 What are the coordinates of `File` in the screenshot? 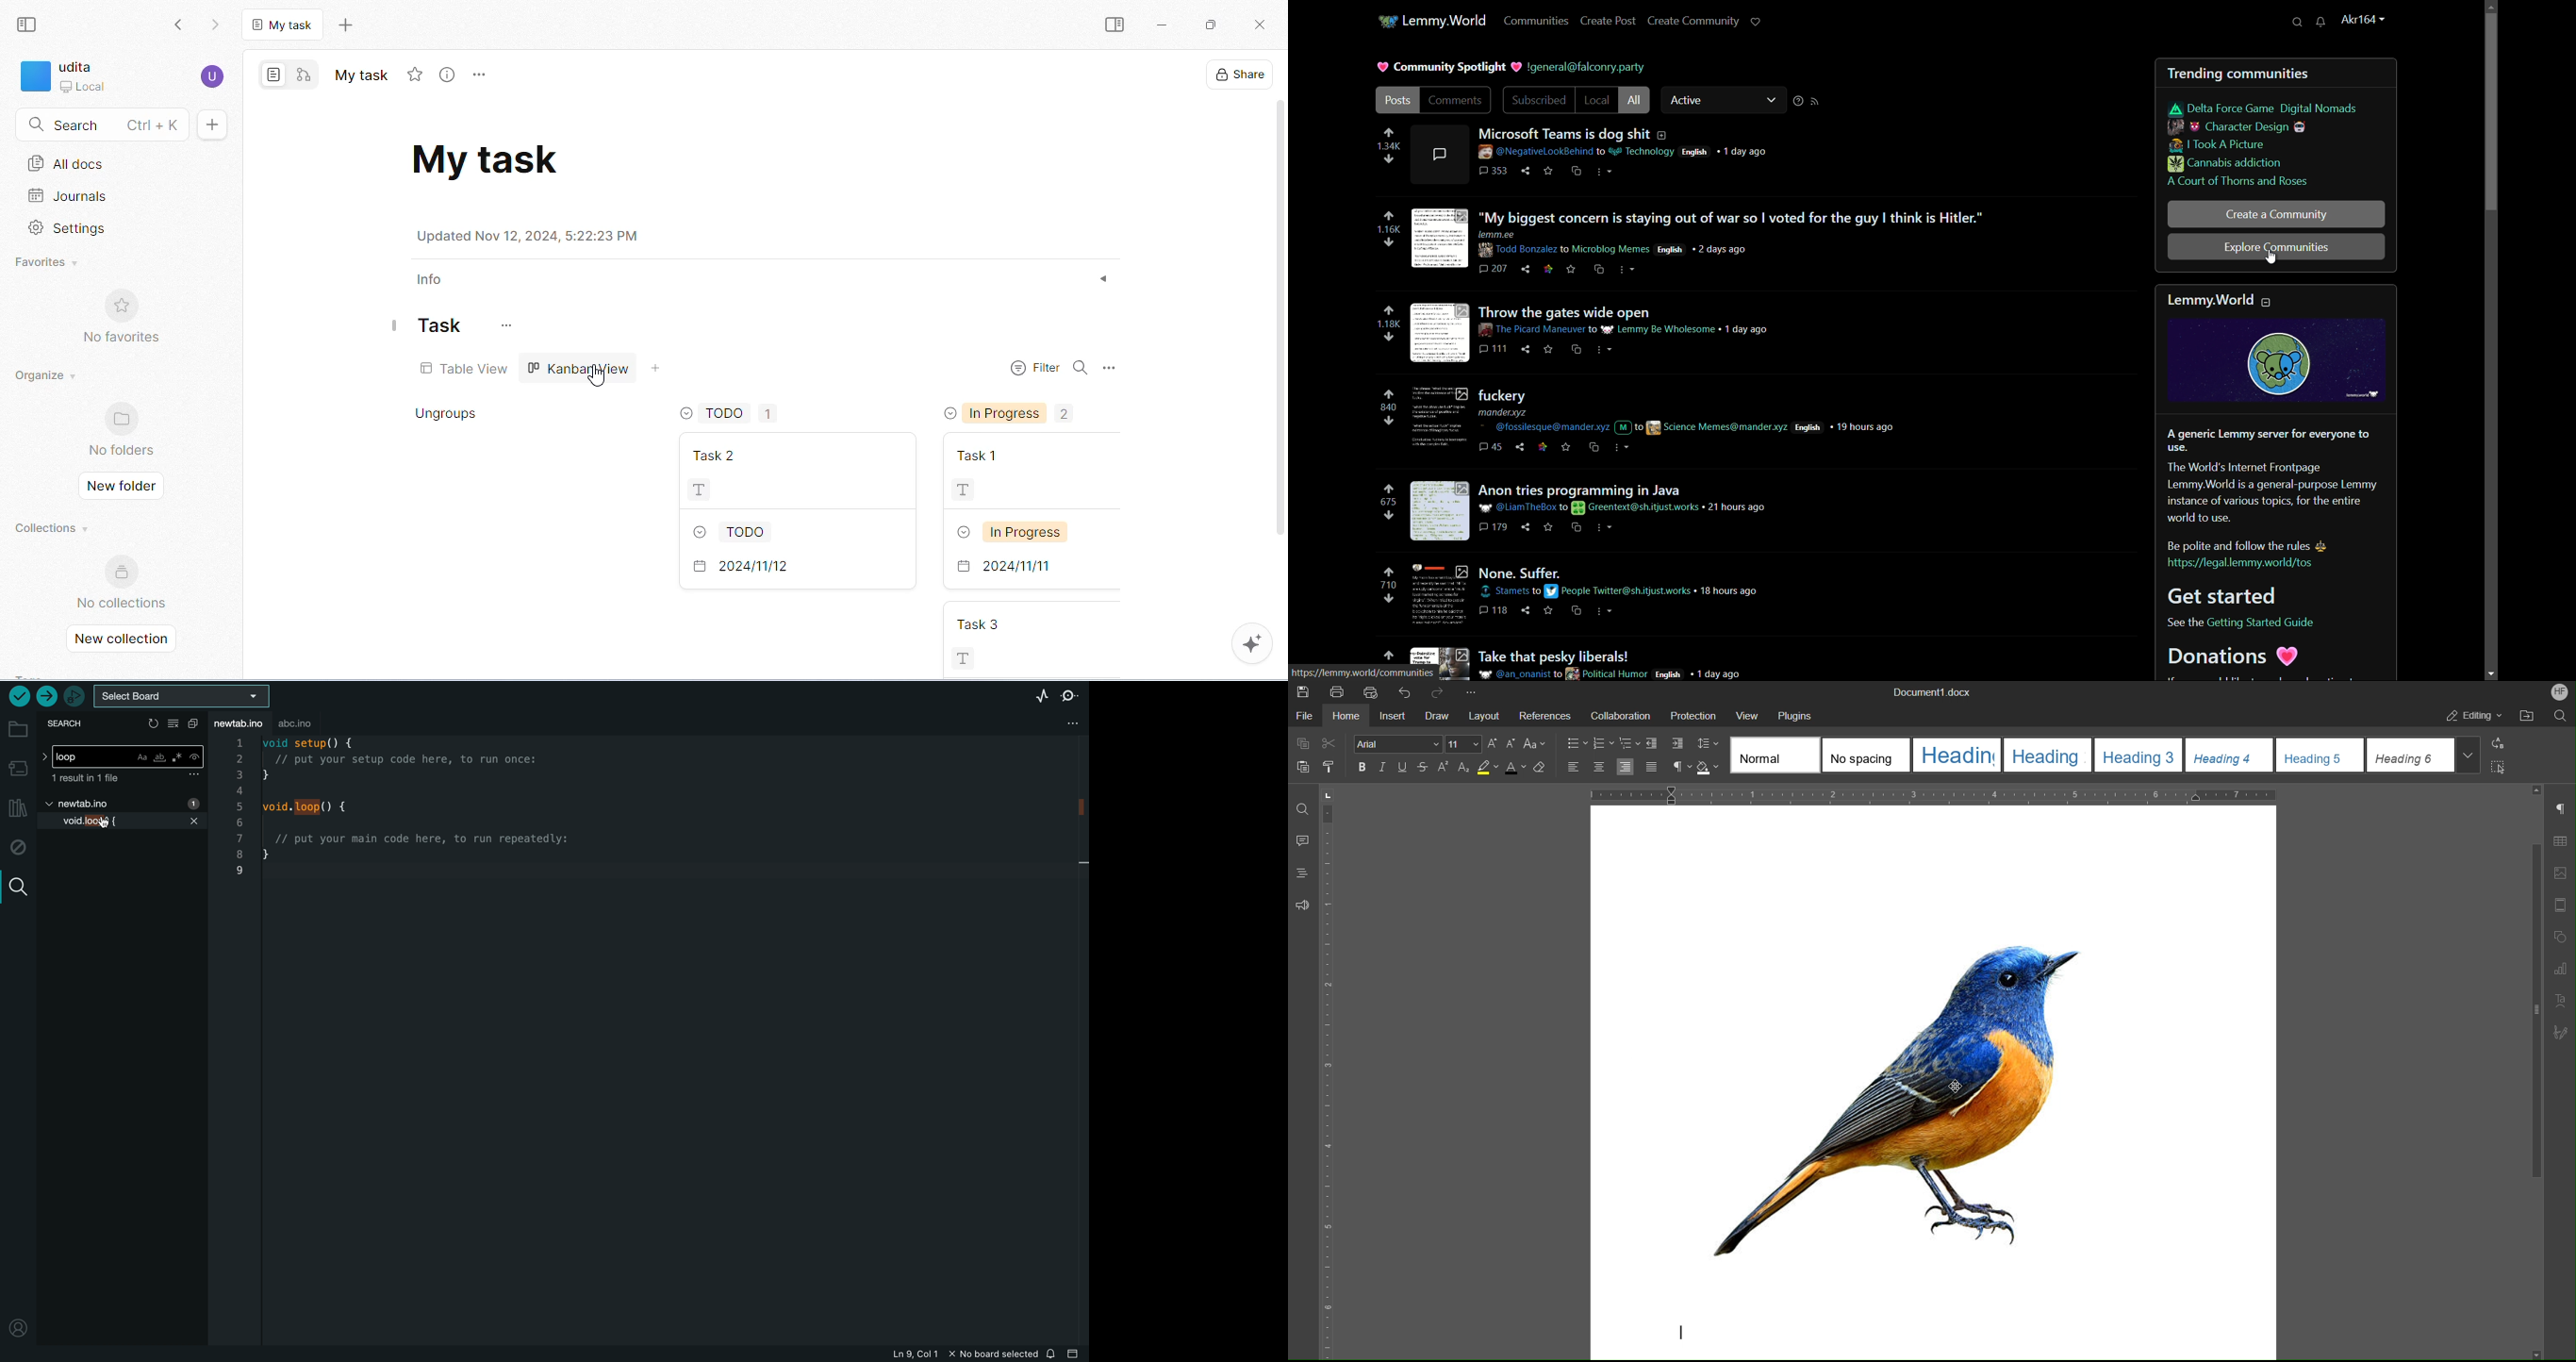 It's located at (1304, 715).